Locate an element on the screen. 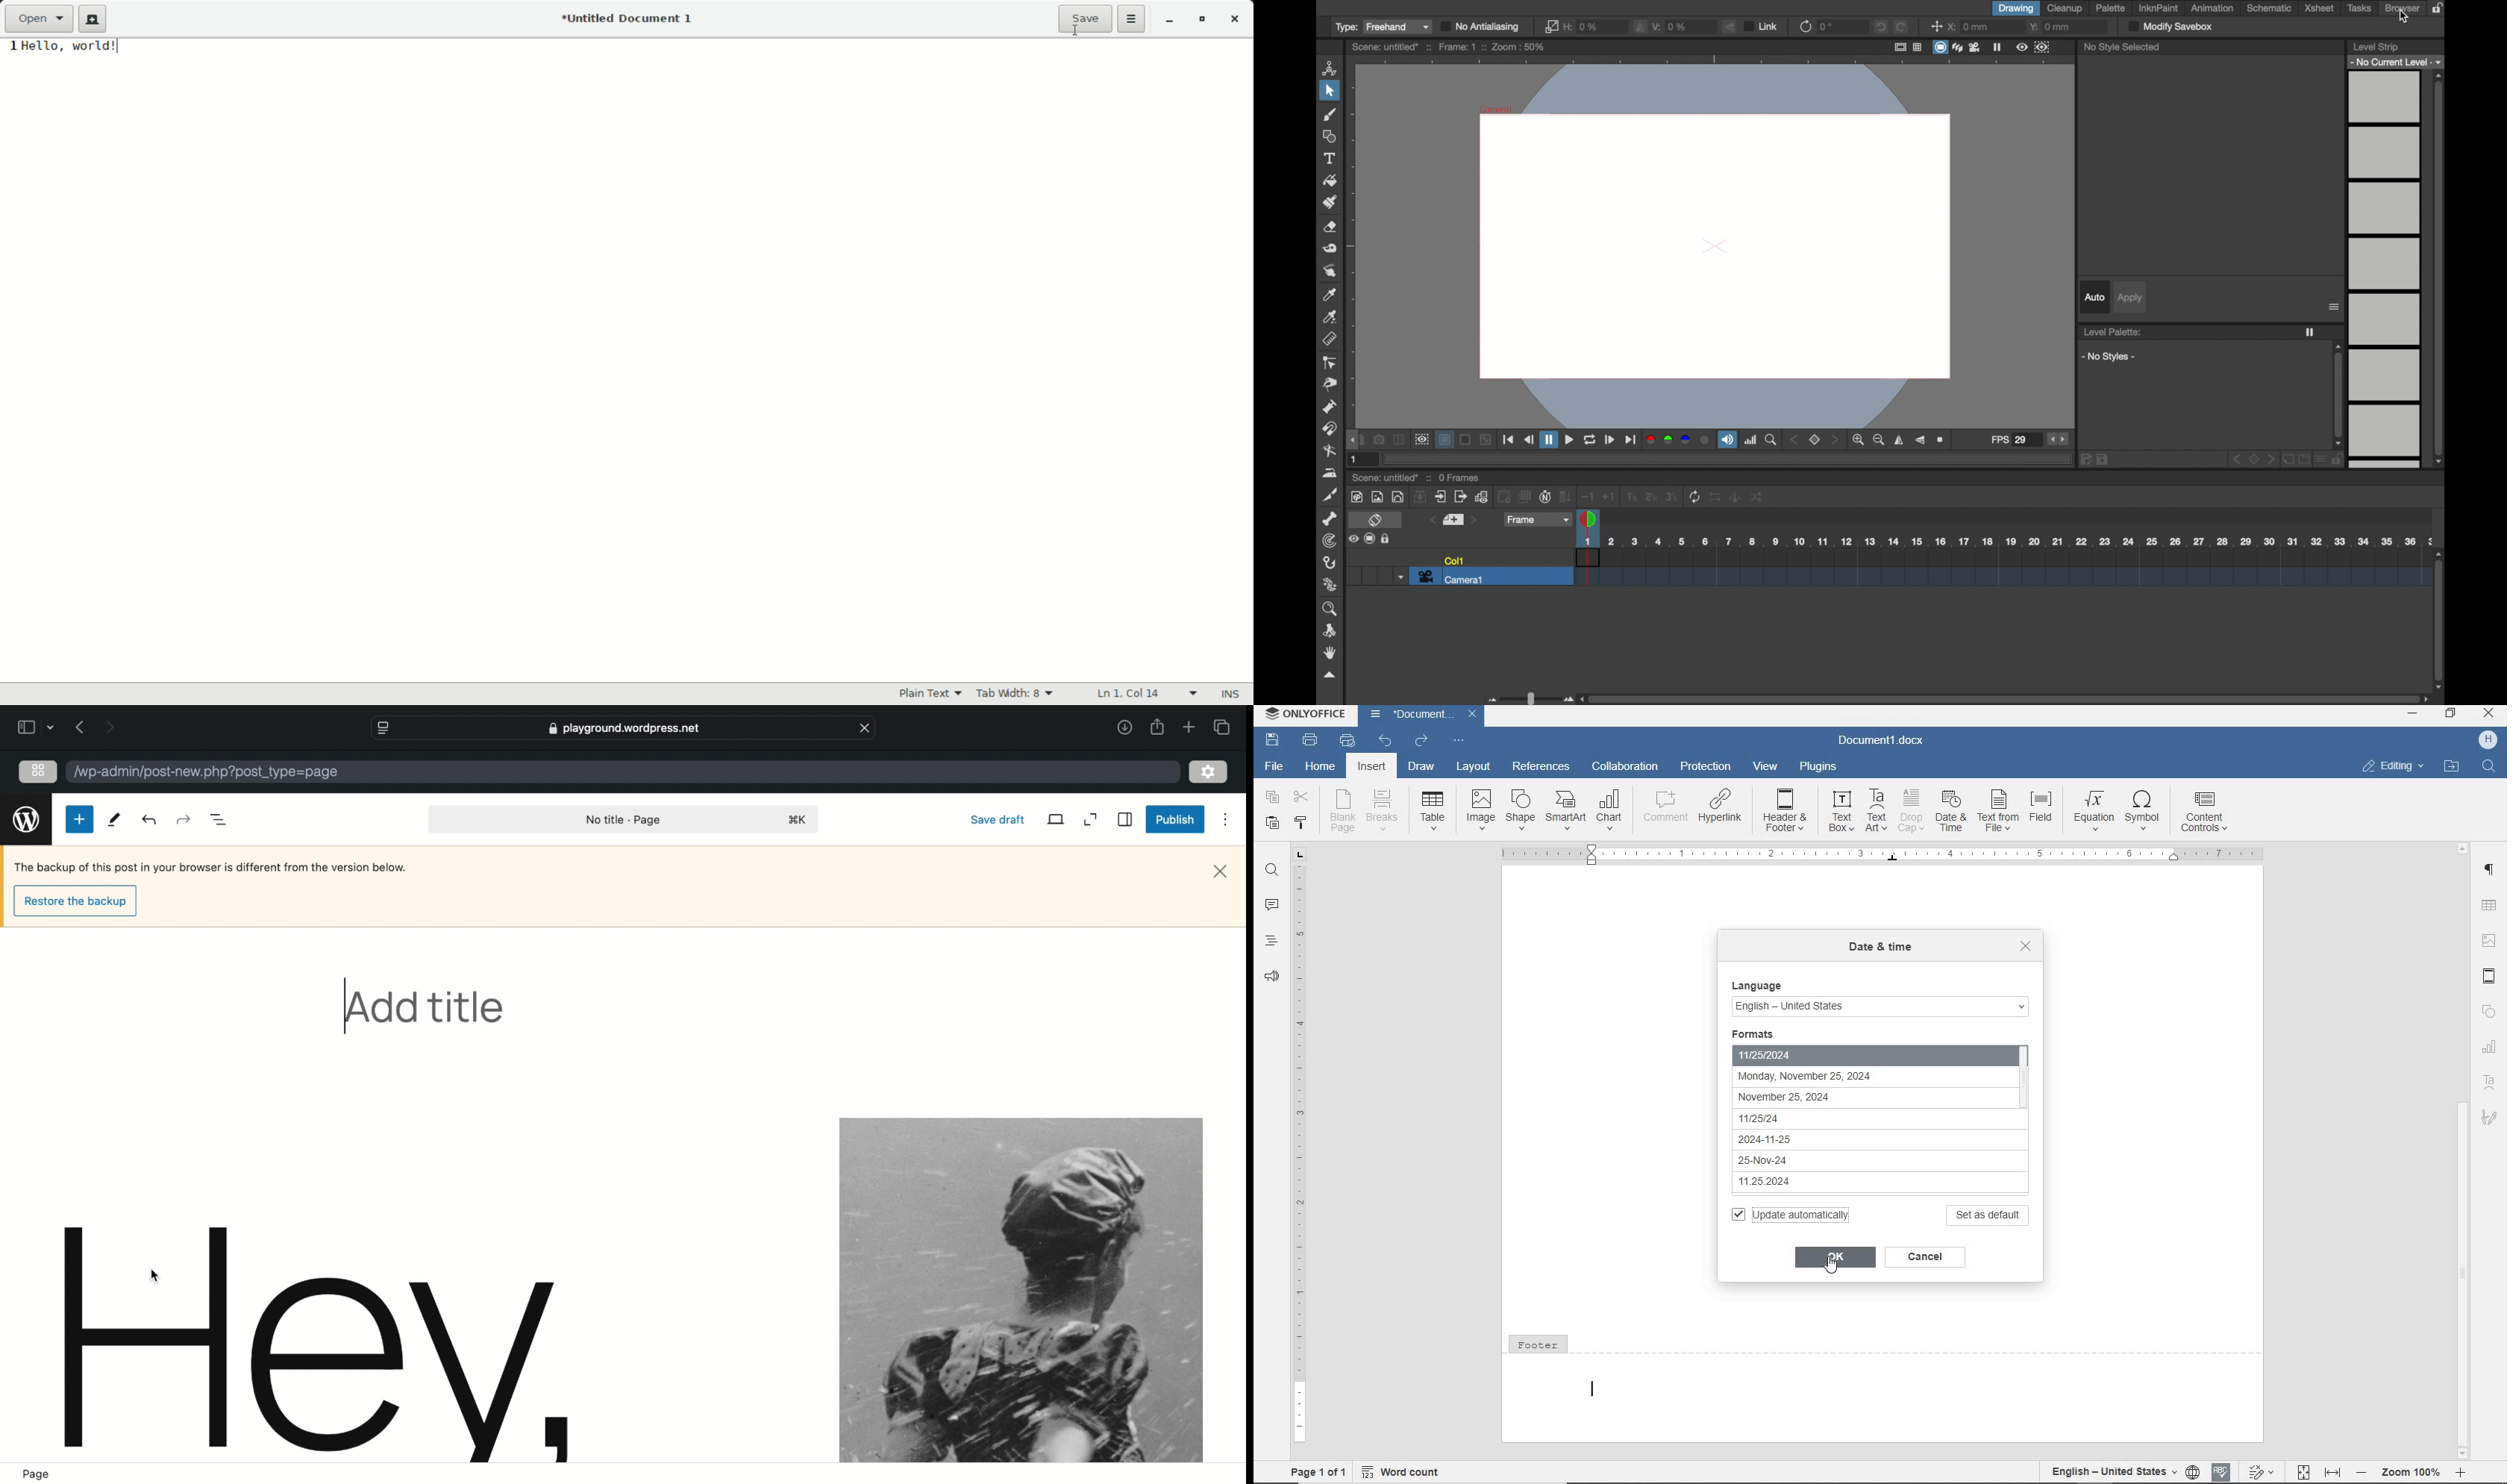  redo is located at coordinates (1900, 26).